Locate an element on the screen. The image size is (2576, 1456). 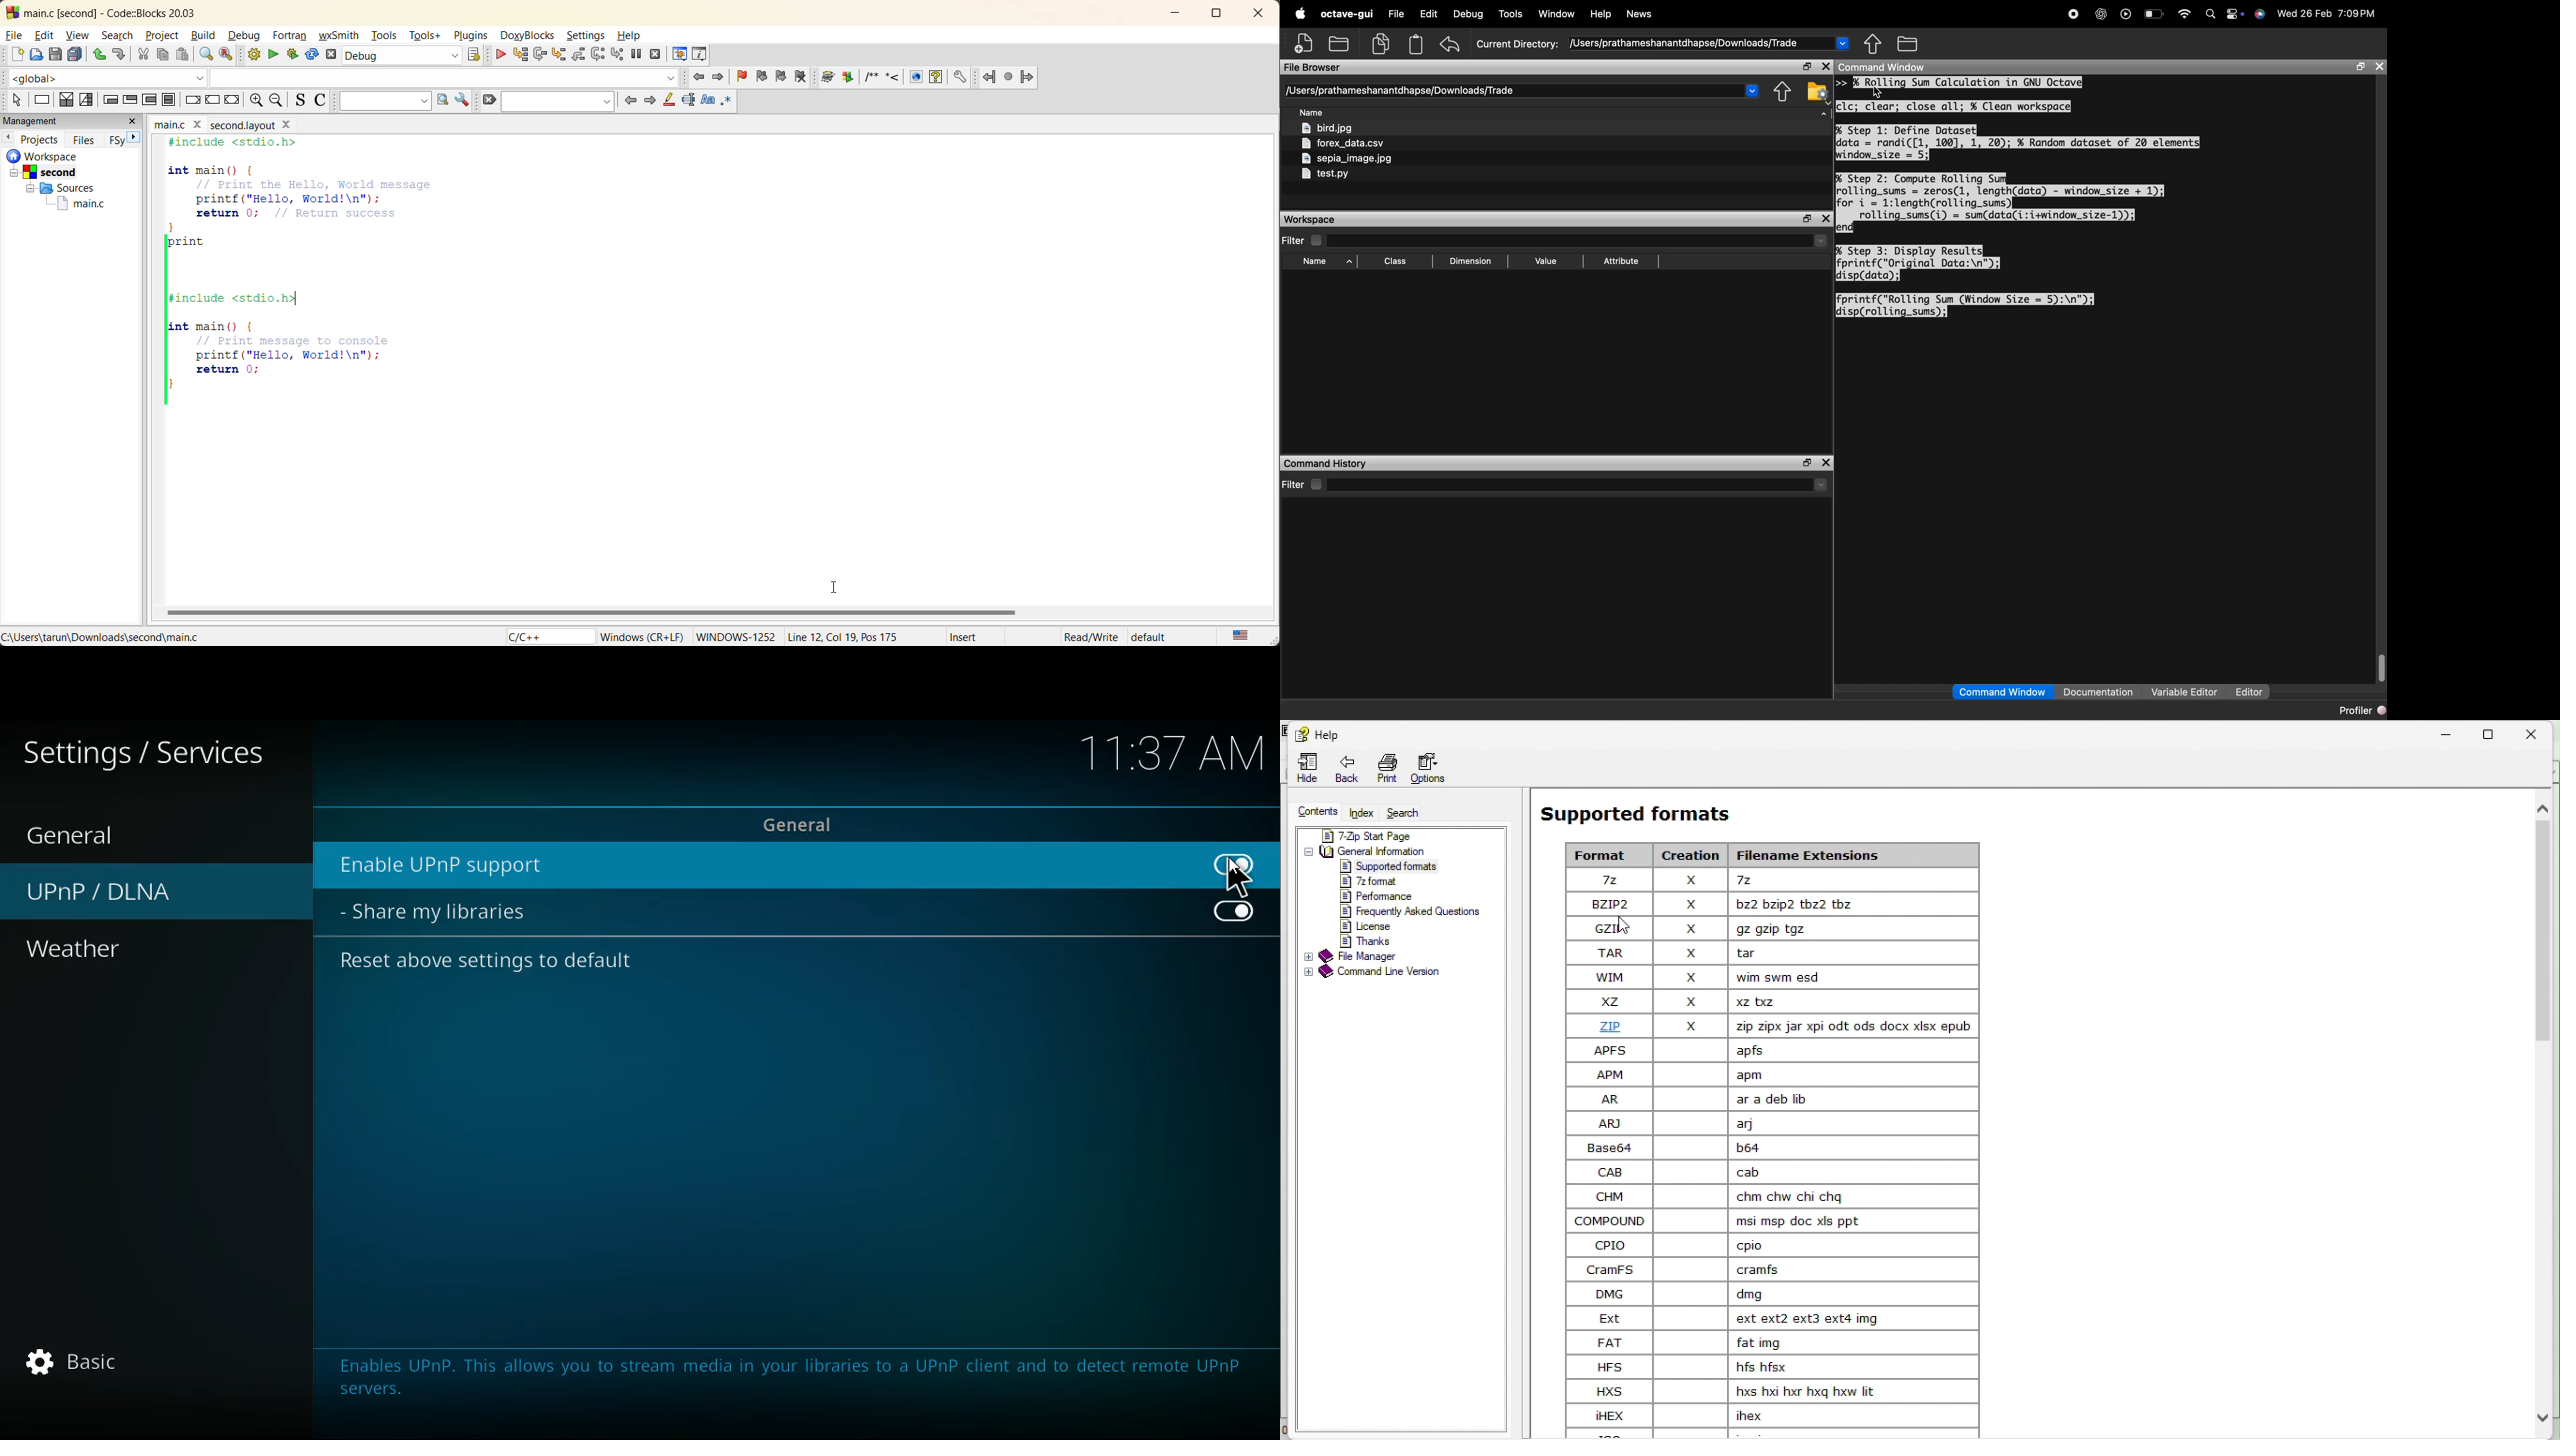
next is located at coordinates (135, 138).